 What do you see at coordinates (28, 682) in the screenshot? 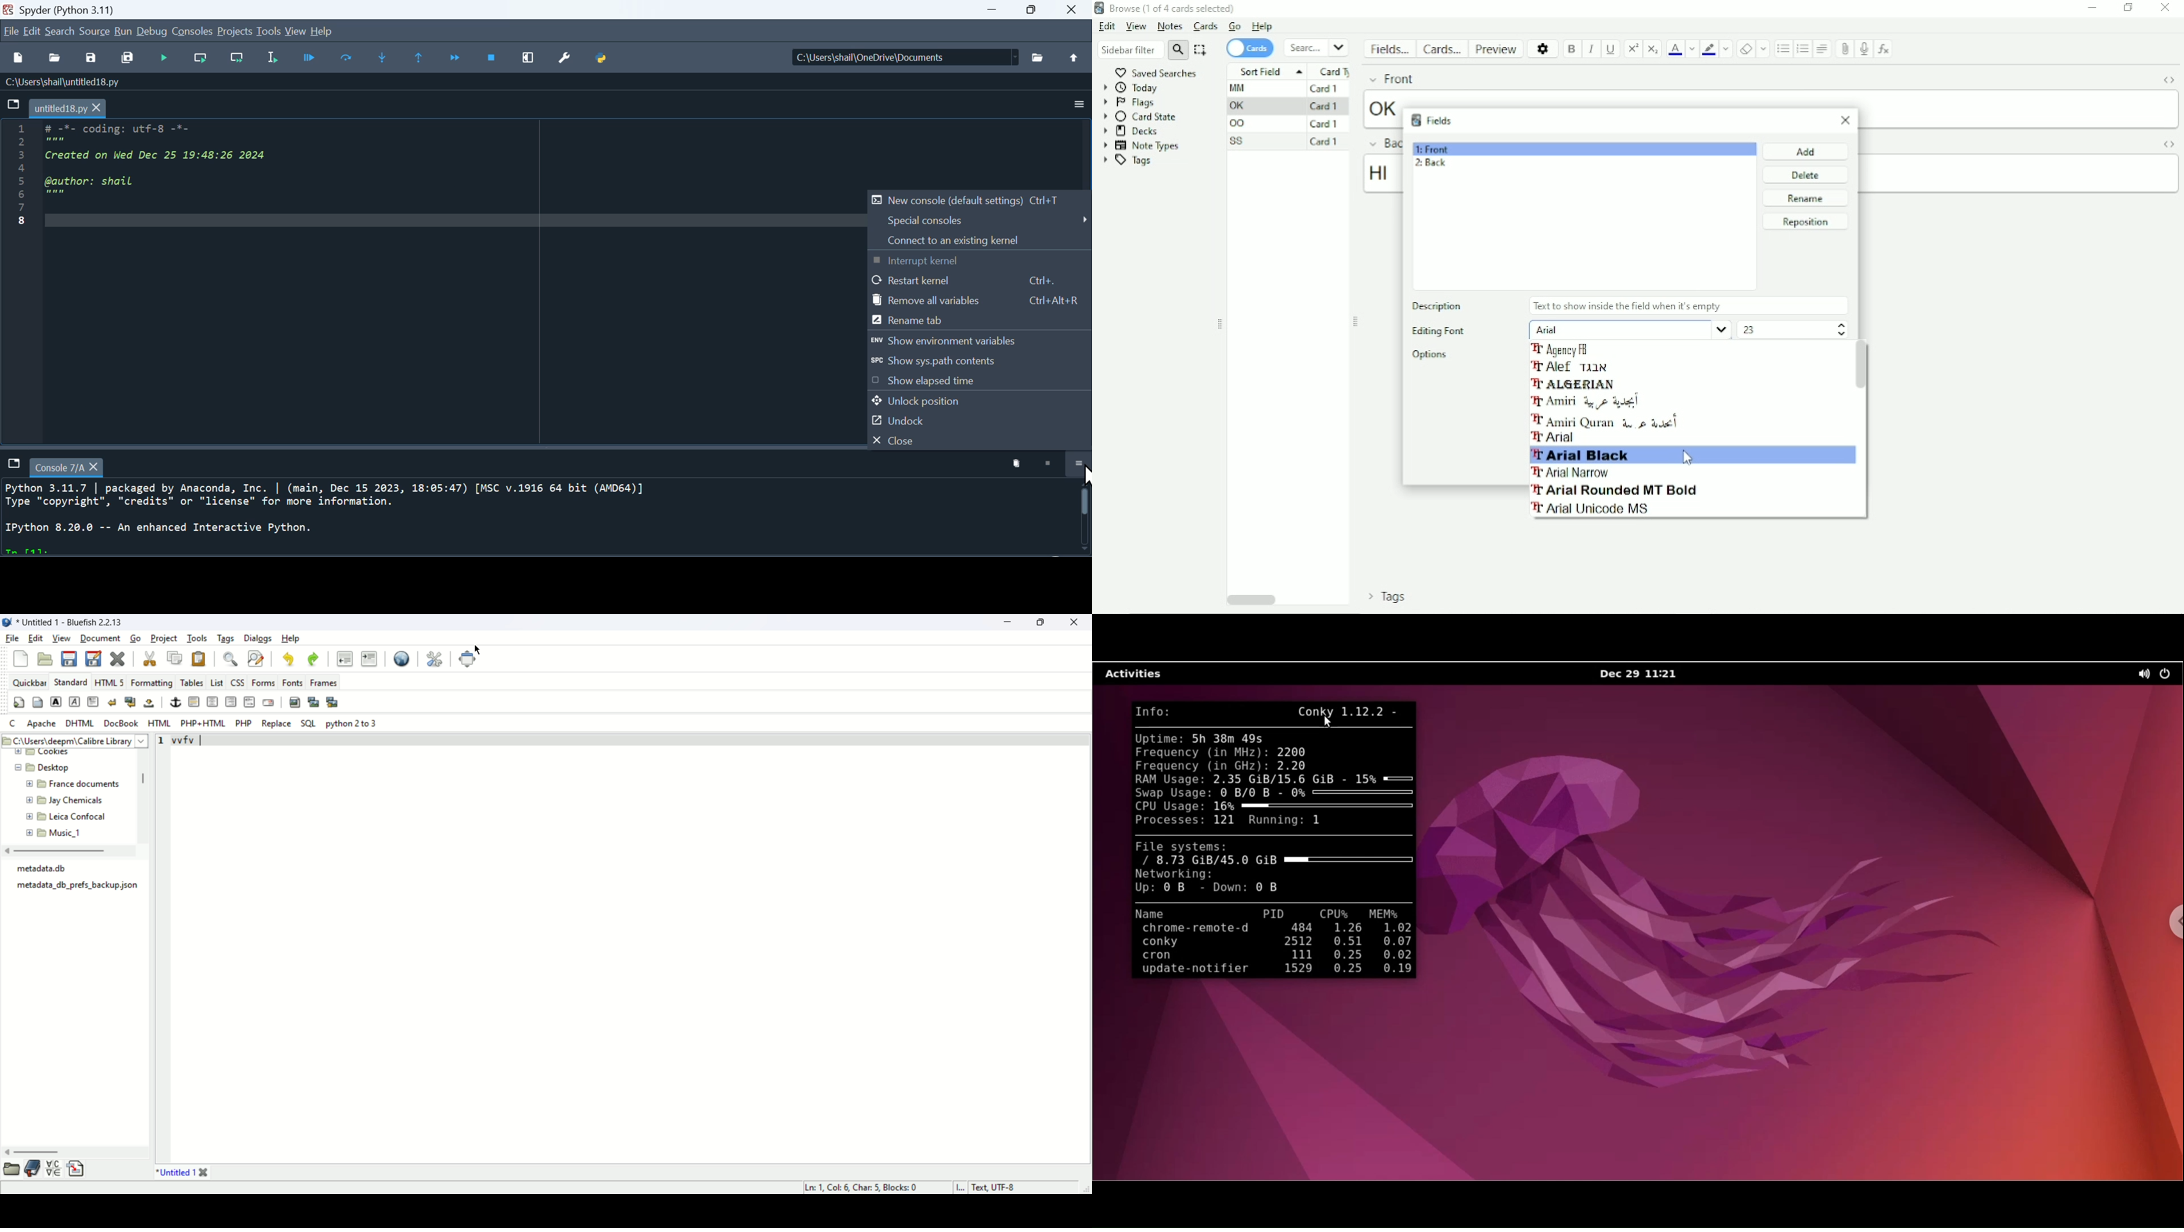
I see `quickbar` at bounding box center [28, 682].